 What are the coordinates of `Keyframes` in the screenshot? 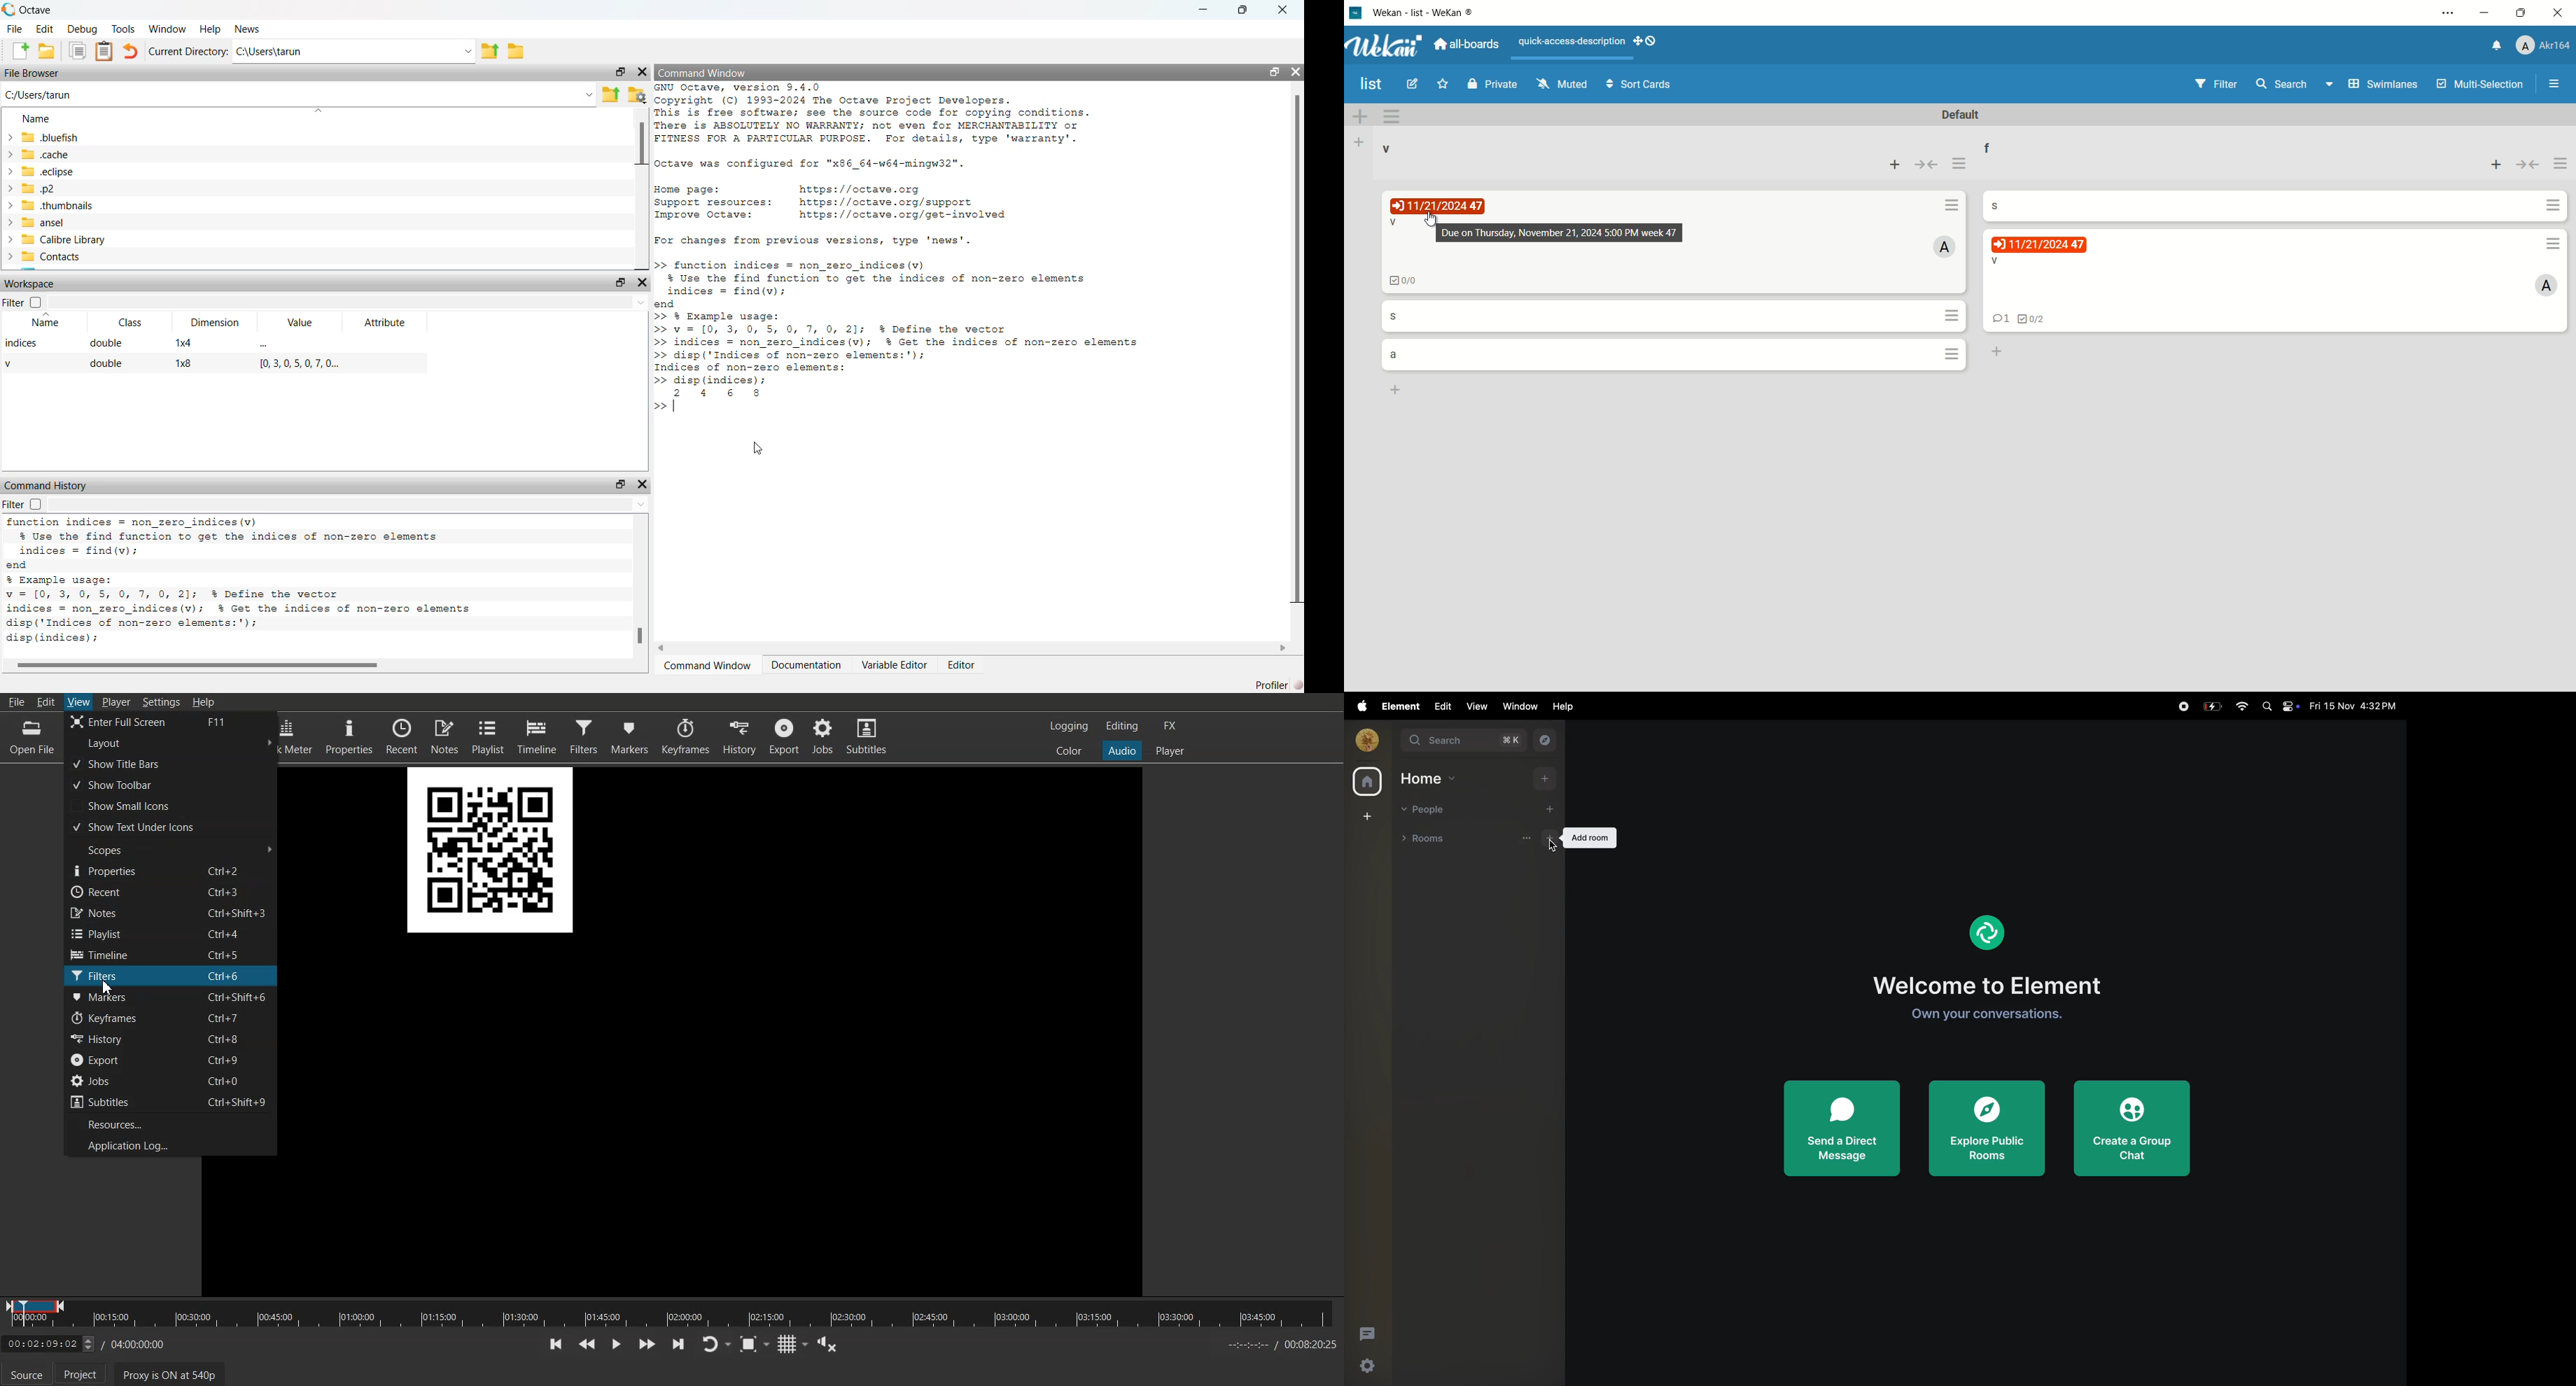 It's located at (685, 736).